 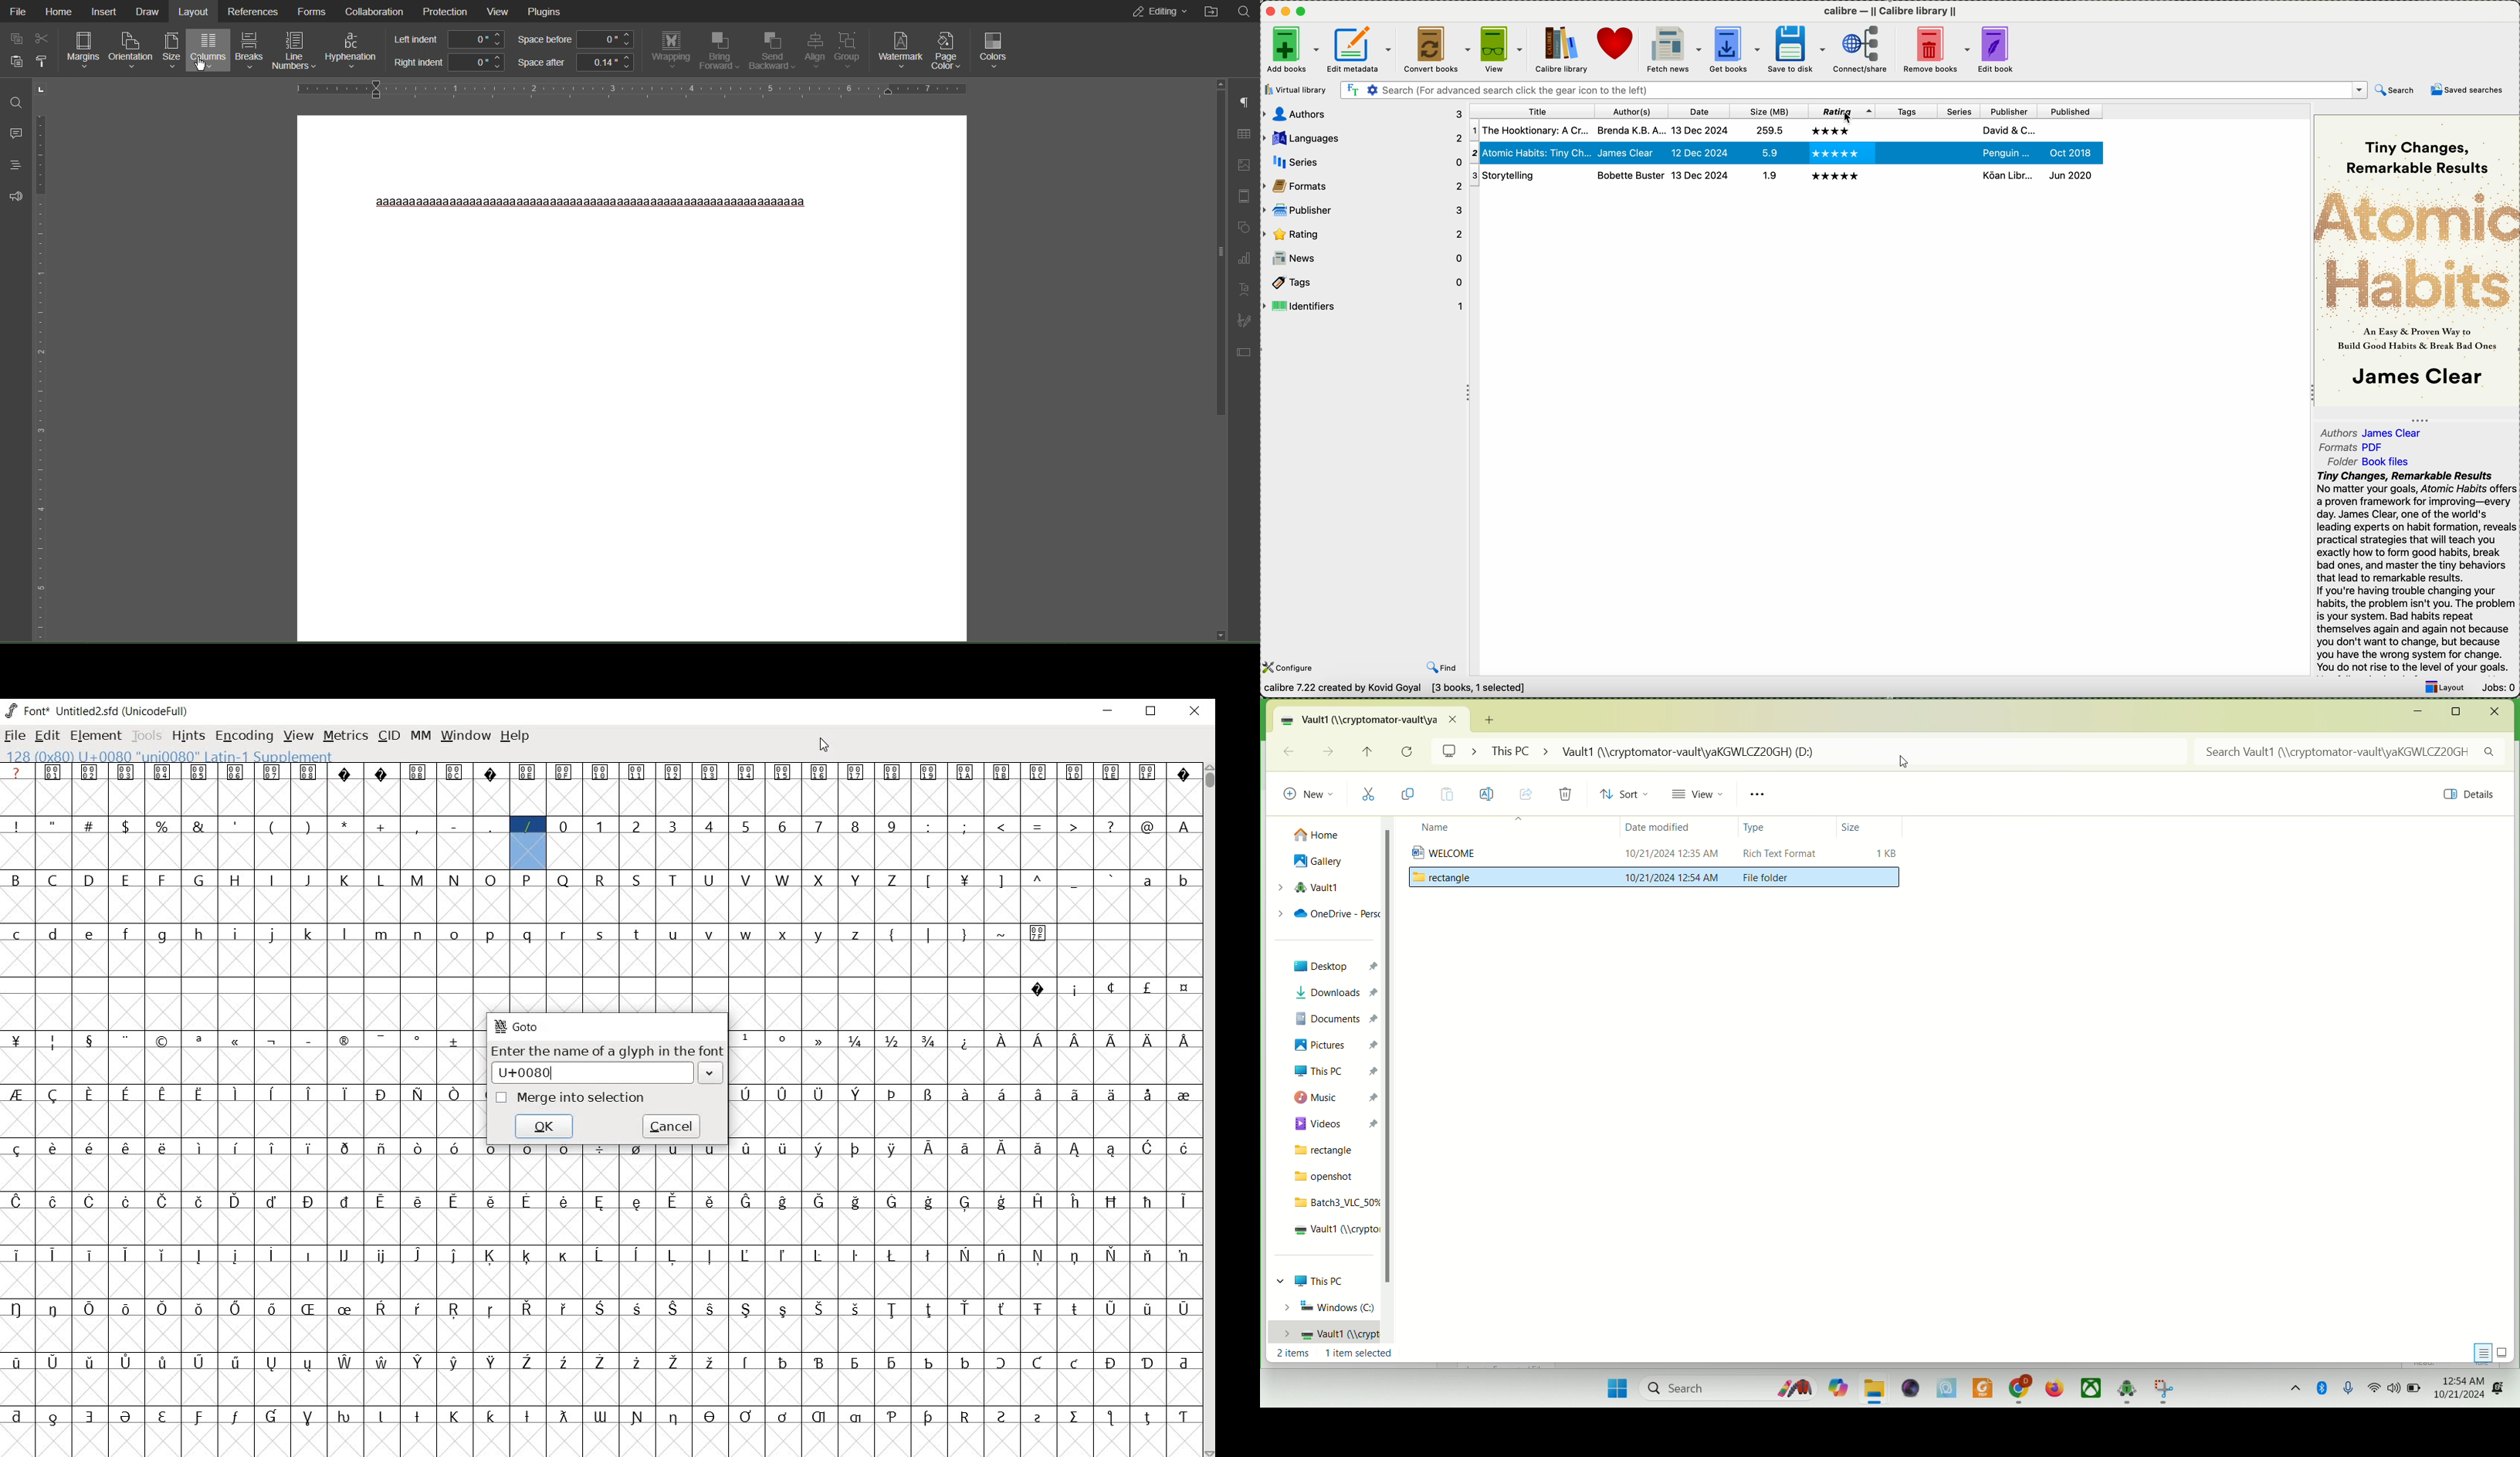 What do you see at coordinates (147, 736) in the screenshot?
I see `TOOLS` at bounding box center [147, 736].